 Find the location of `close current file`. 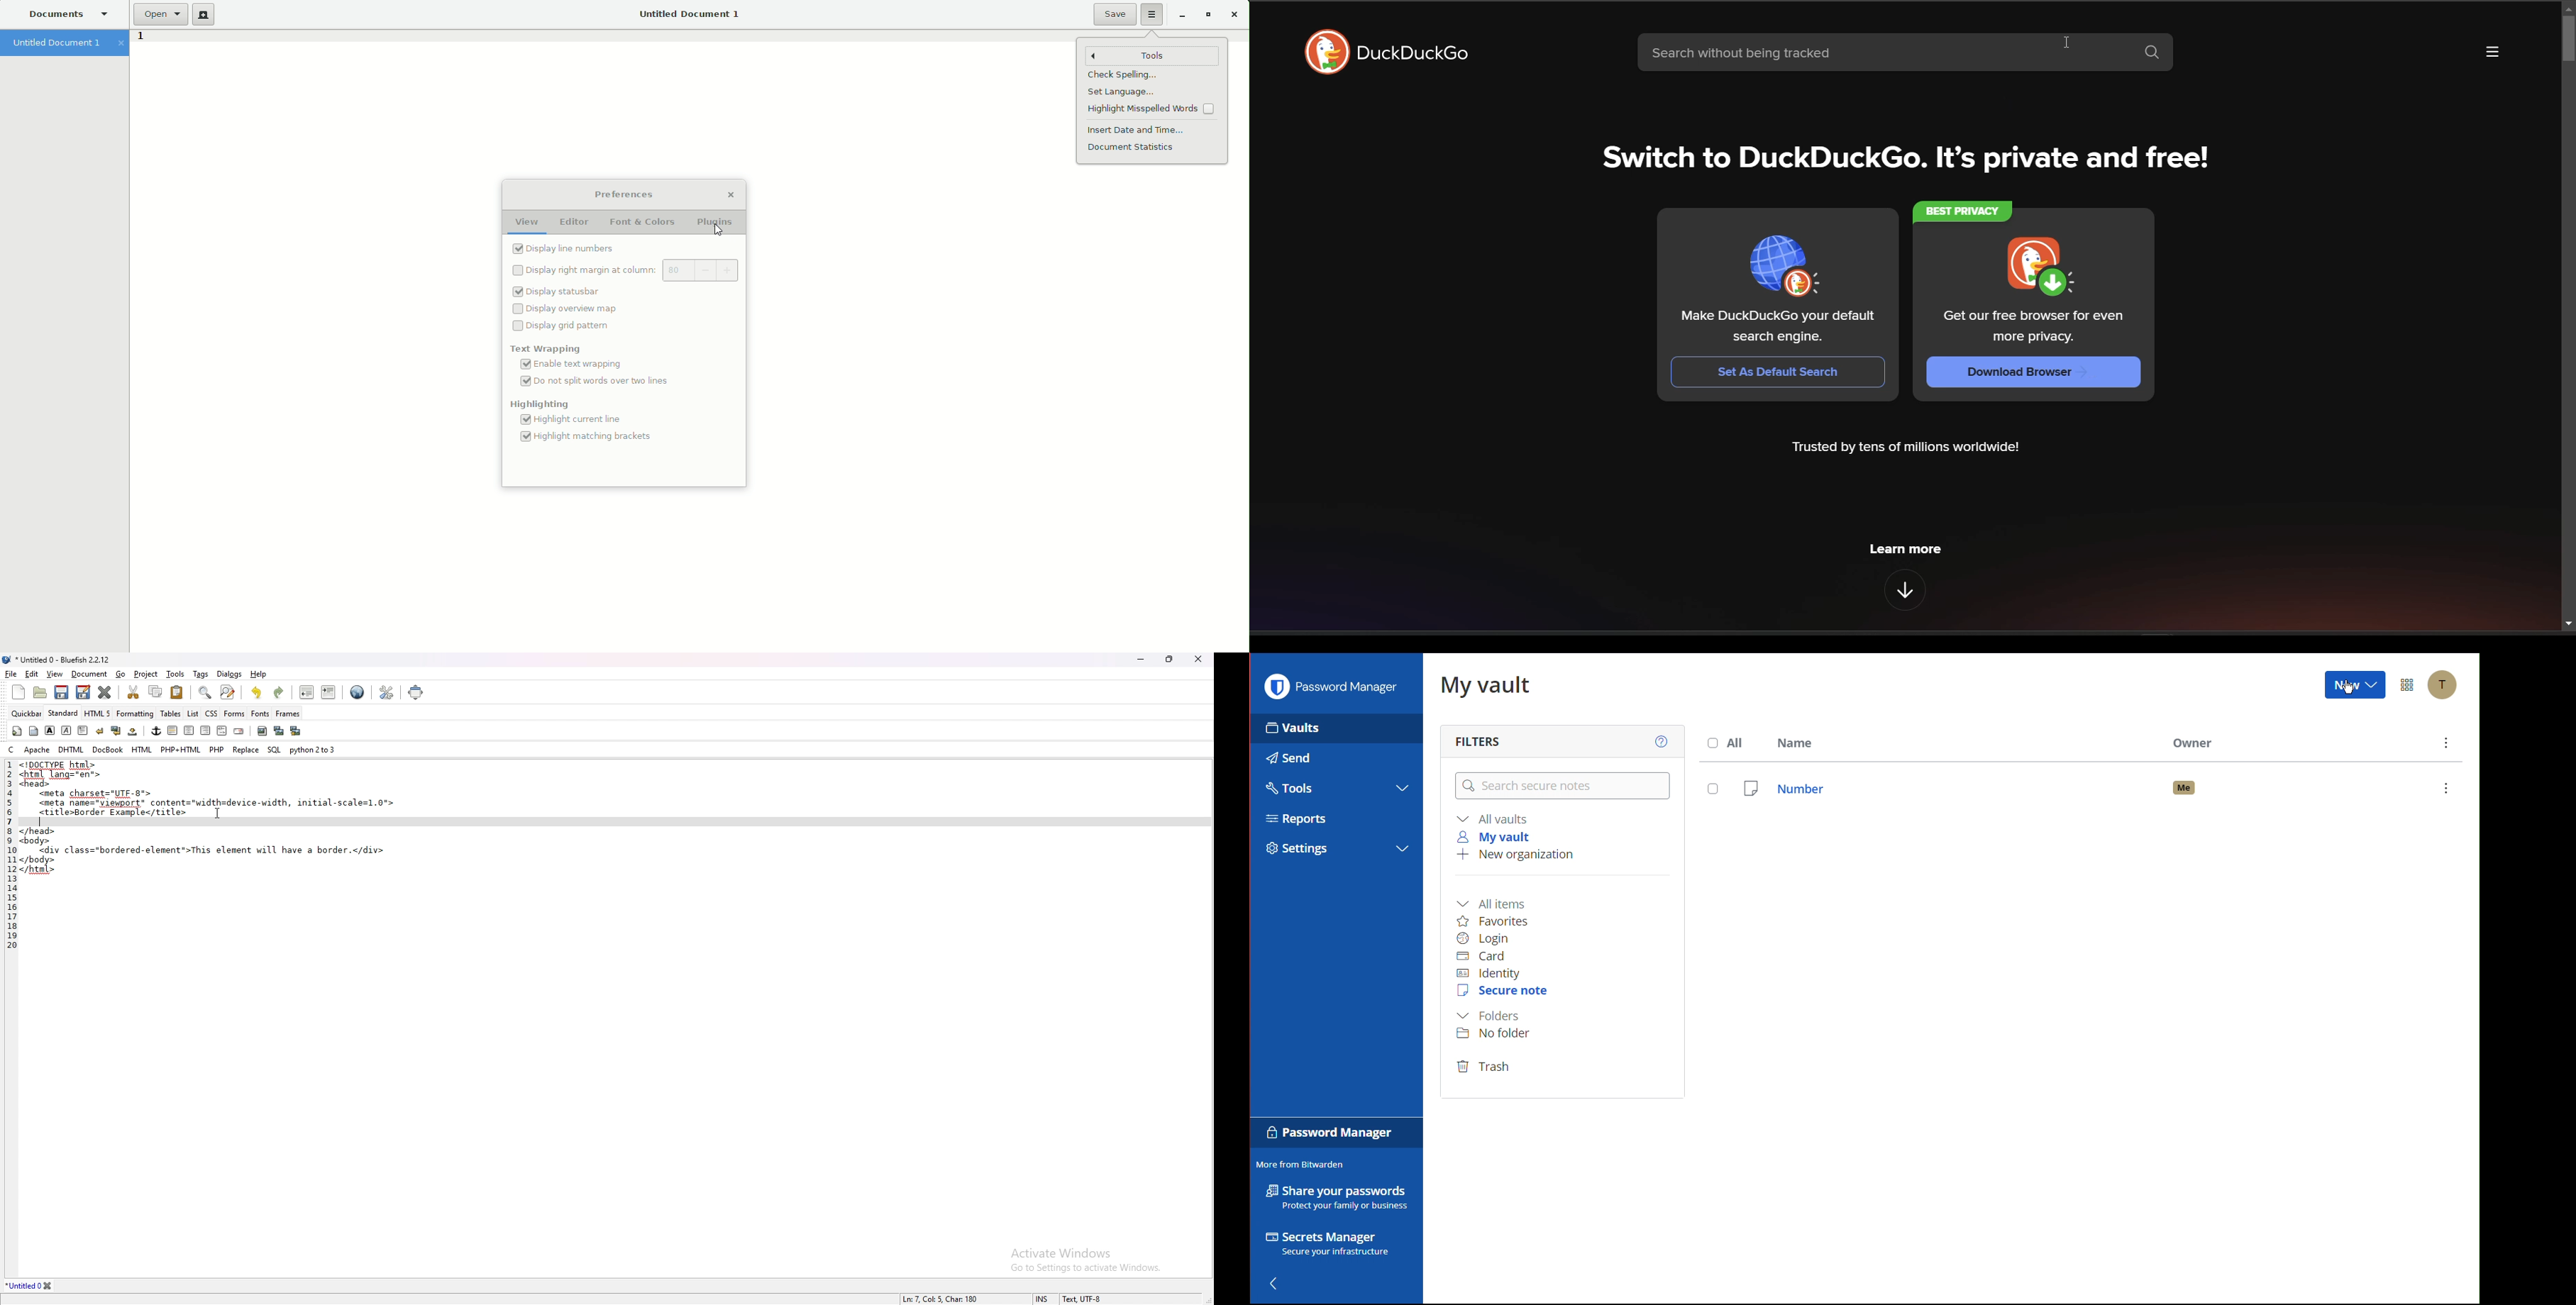

close current file is located at coordinates (104, 692).